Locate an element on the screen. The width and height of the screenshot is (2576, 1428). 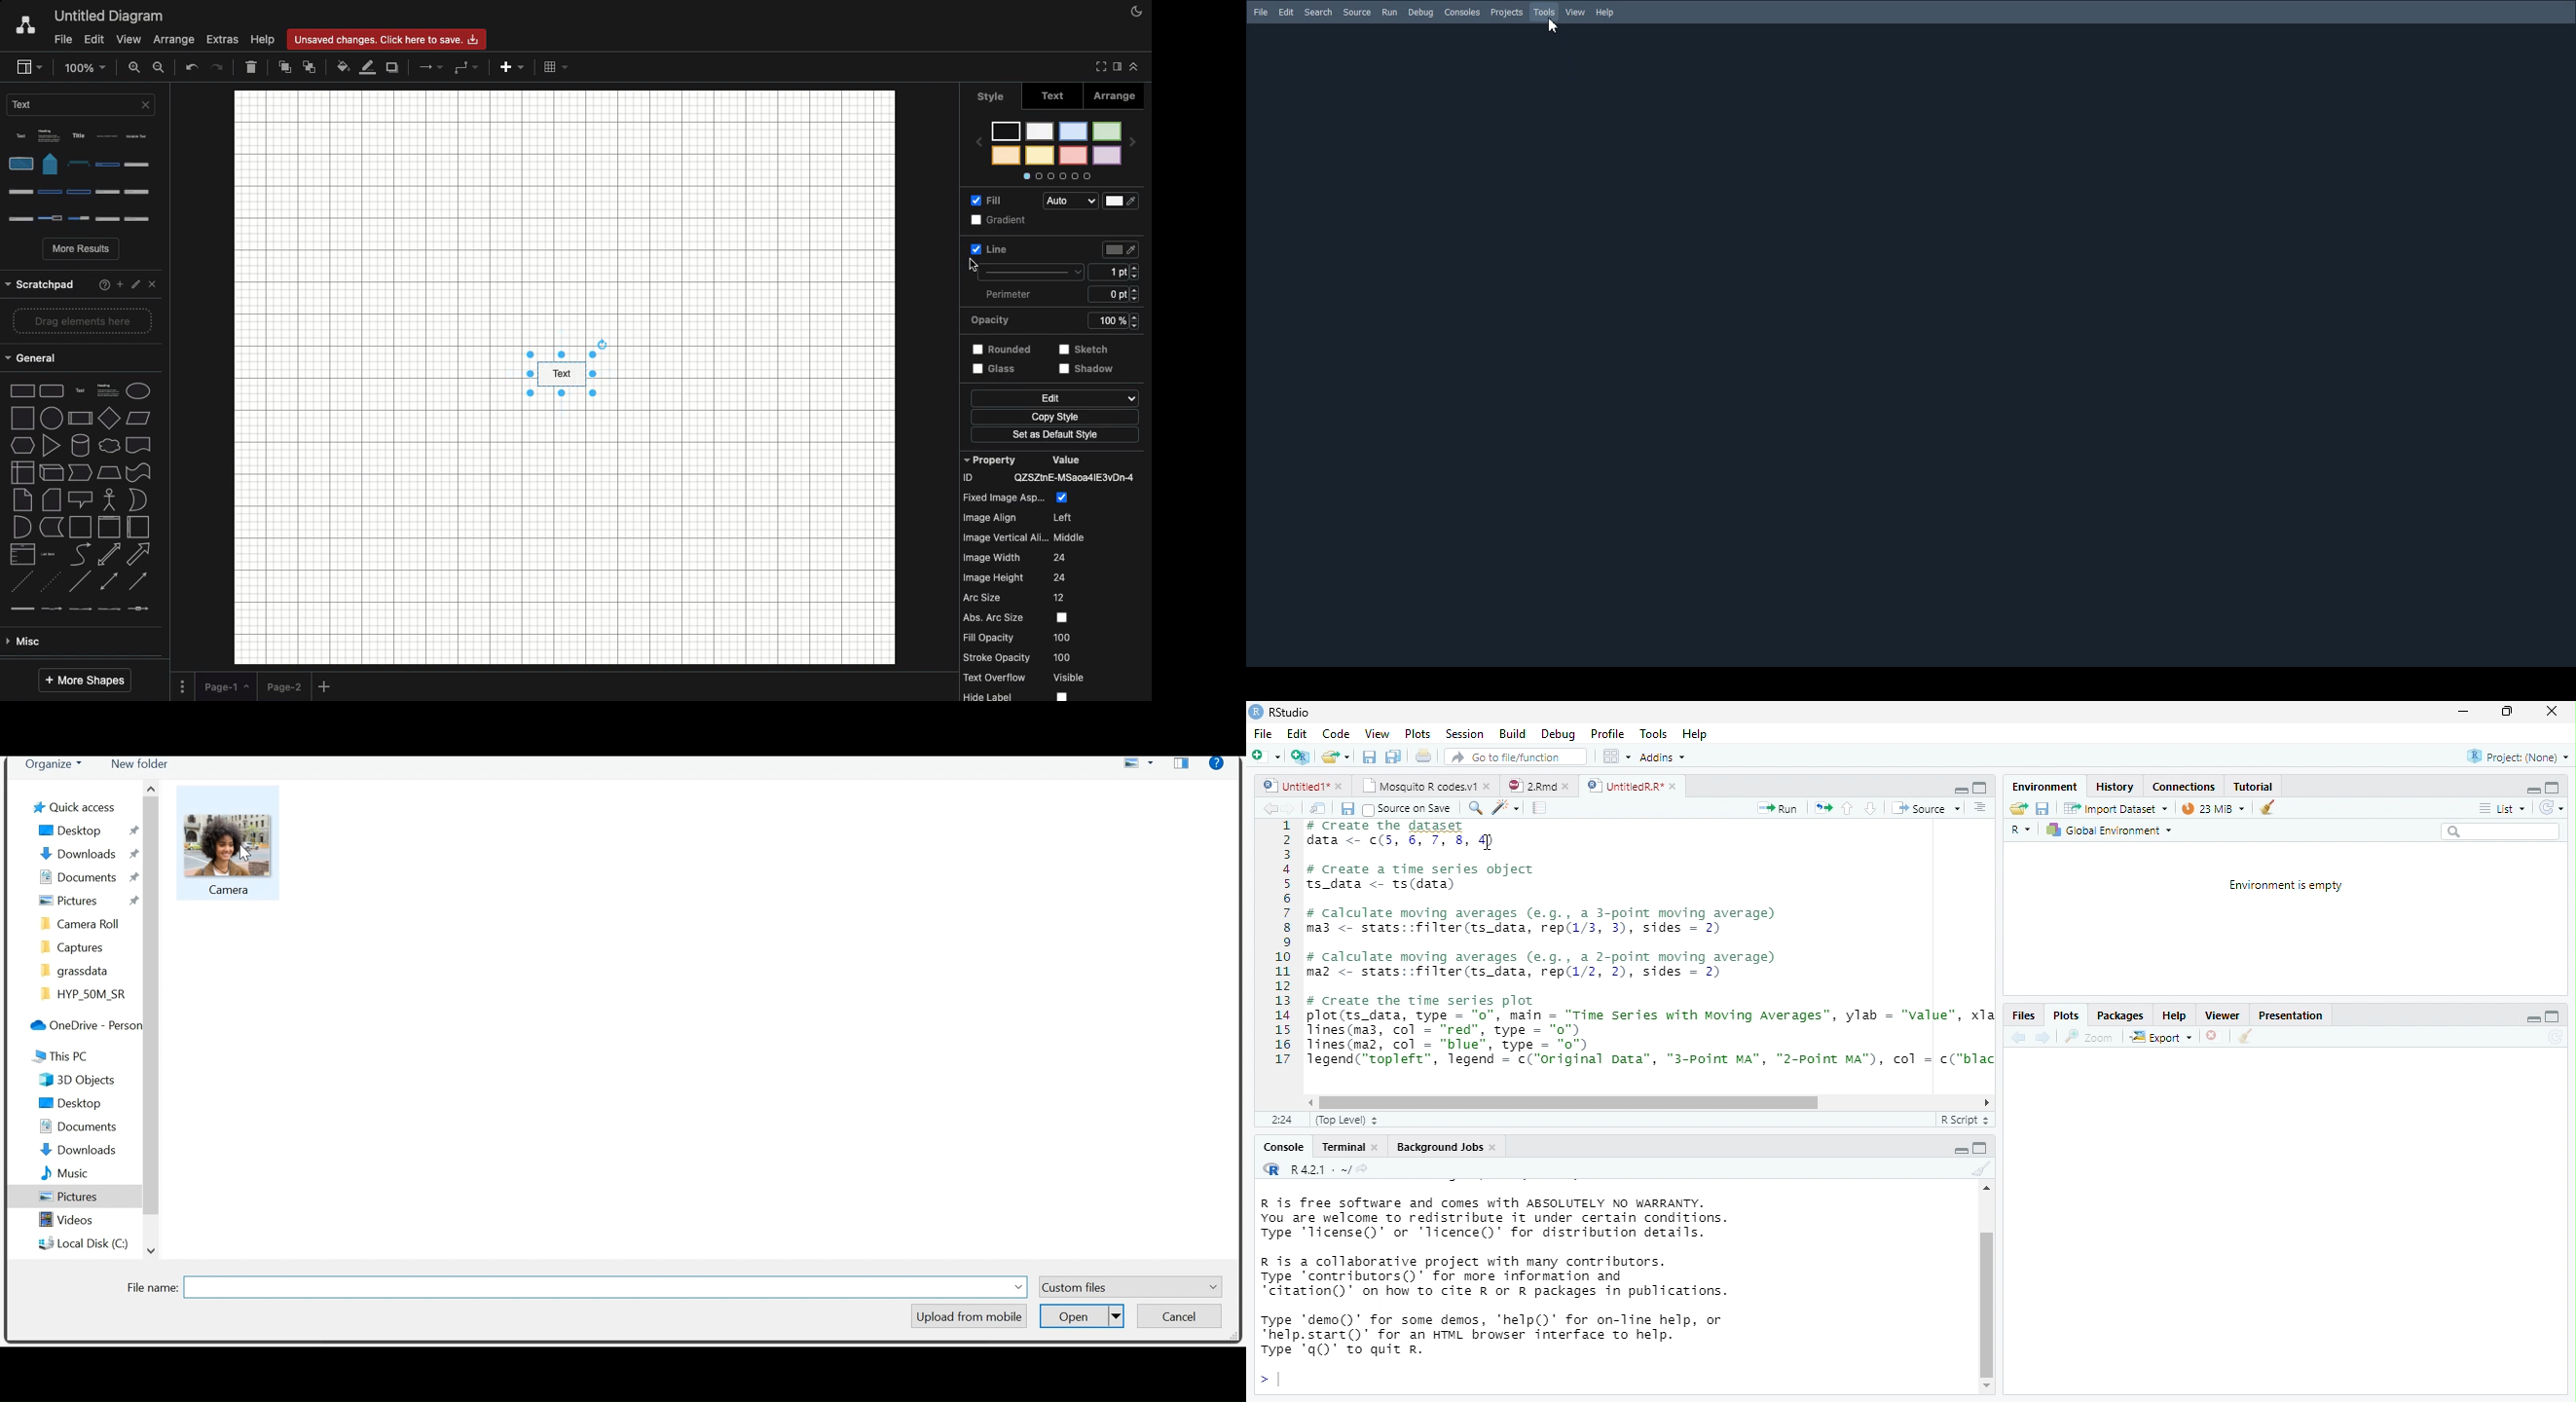
Go to file/function is located at coordinates (1512, 756).